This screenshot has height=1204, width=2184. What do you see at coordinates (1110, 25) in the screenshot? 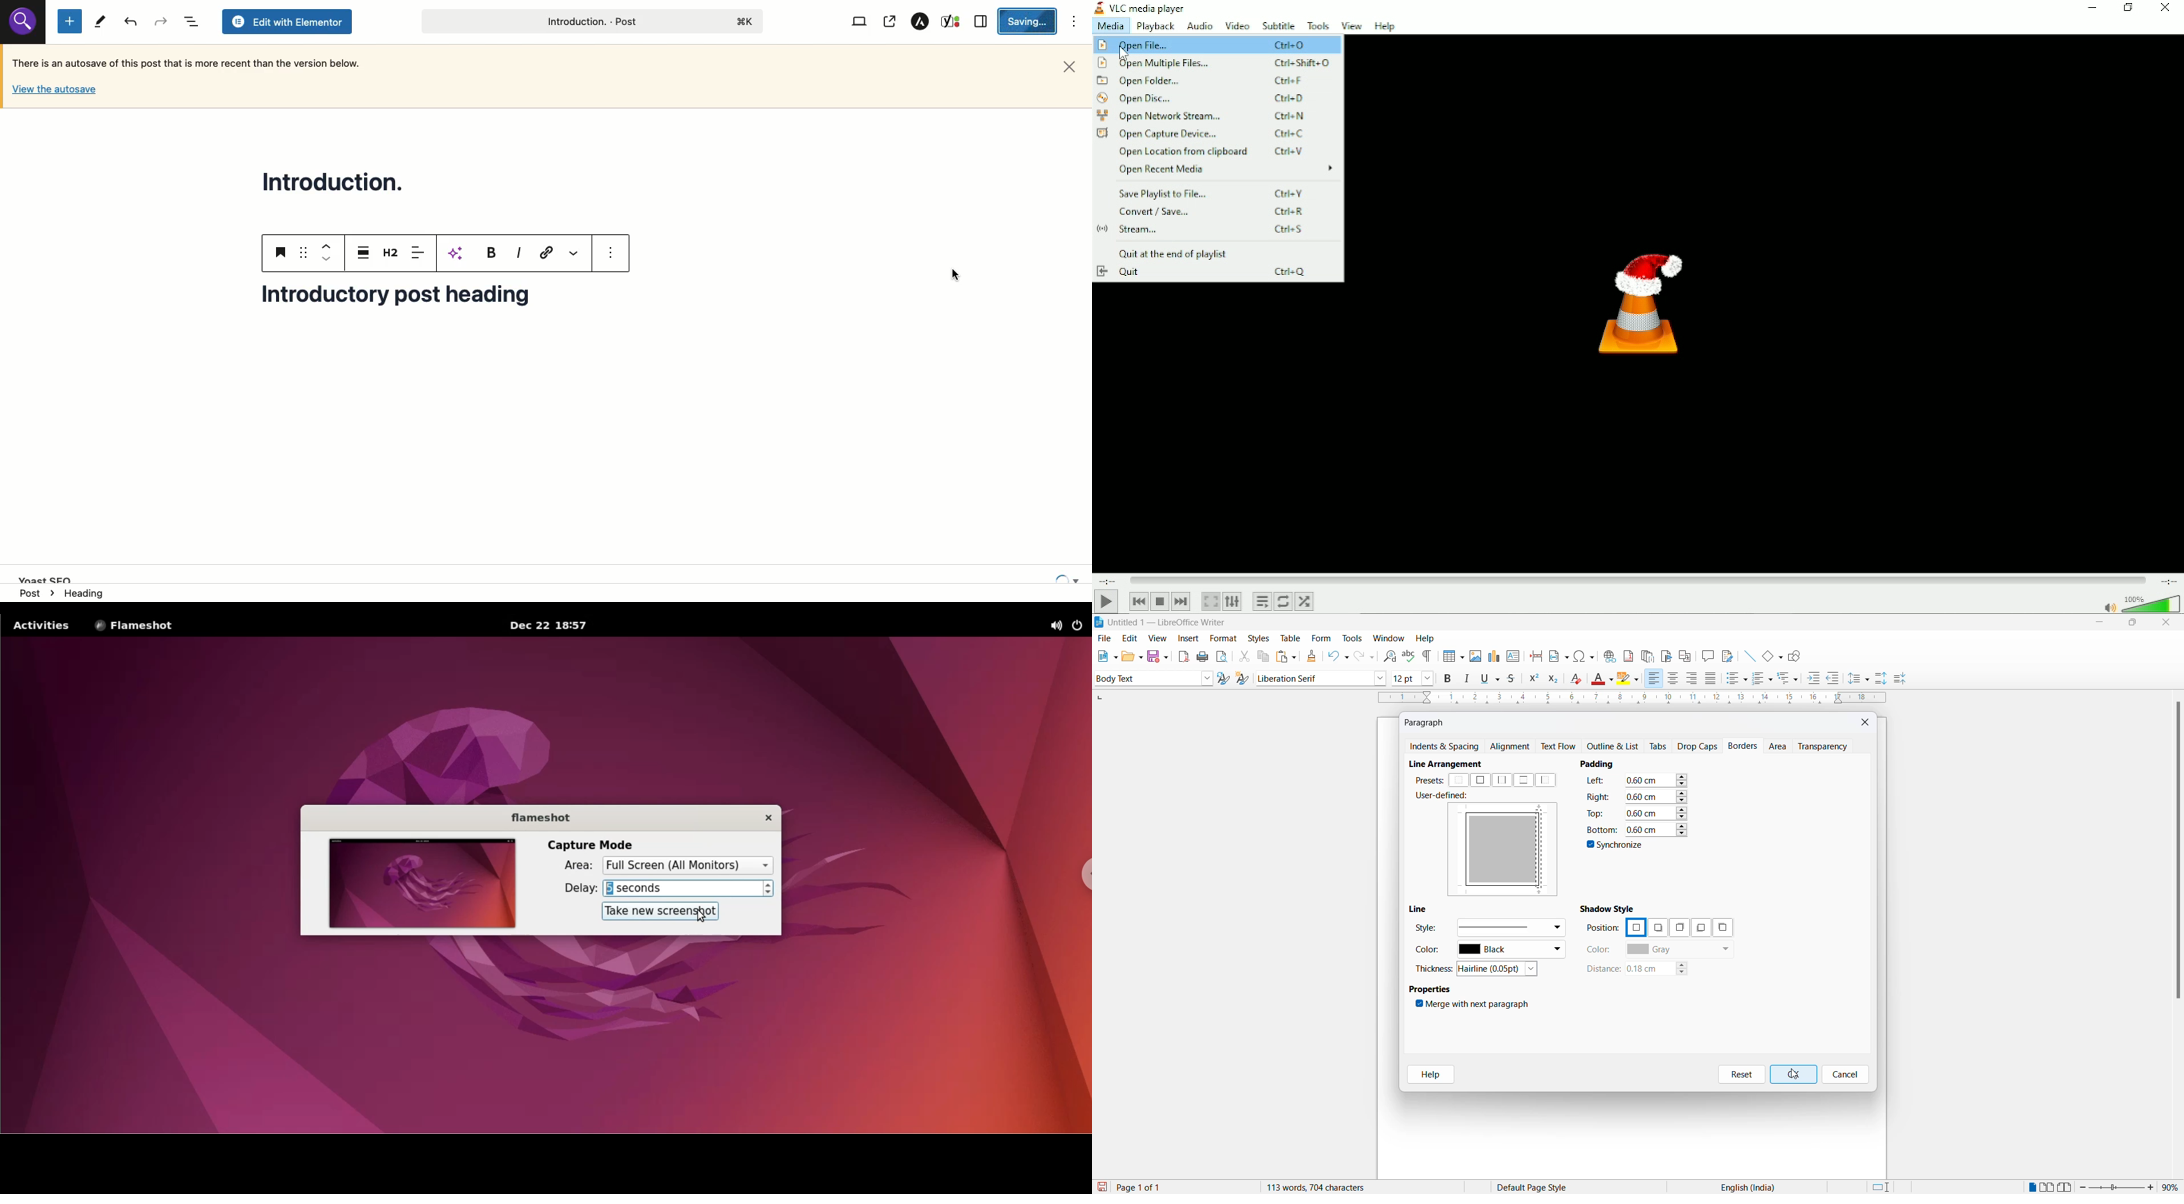
I see `Media` at bounding box center [1110, 25].